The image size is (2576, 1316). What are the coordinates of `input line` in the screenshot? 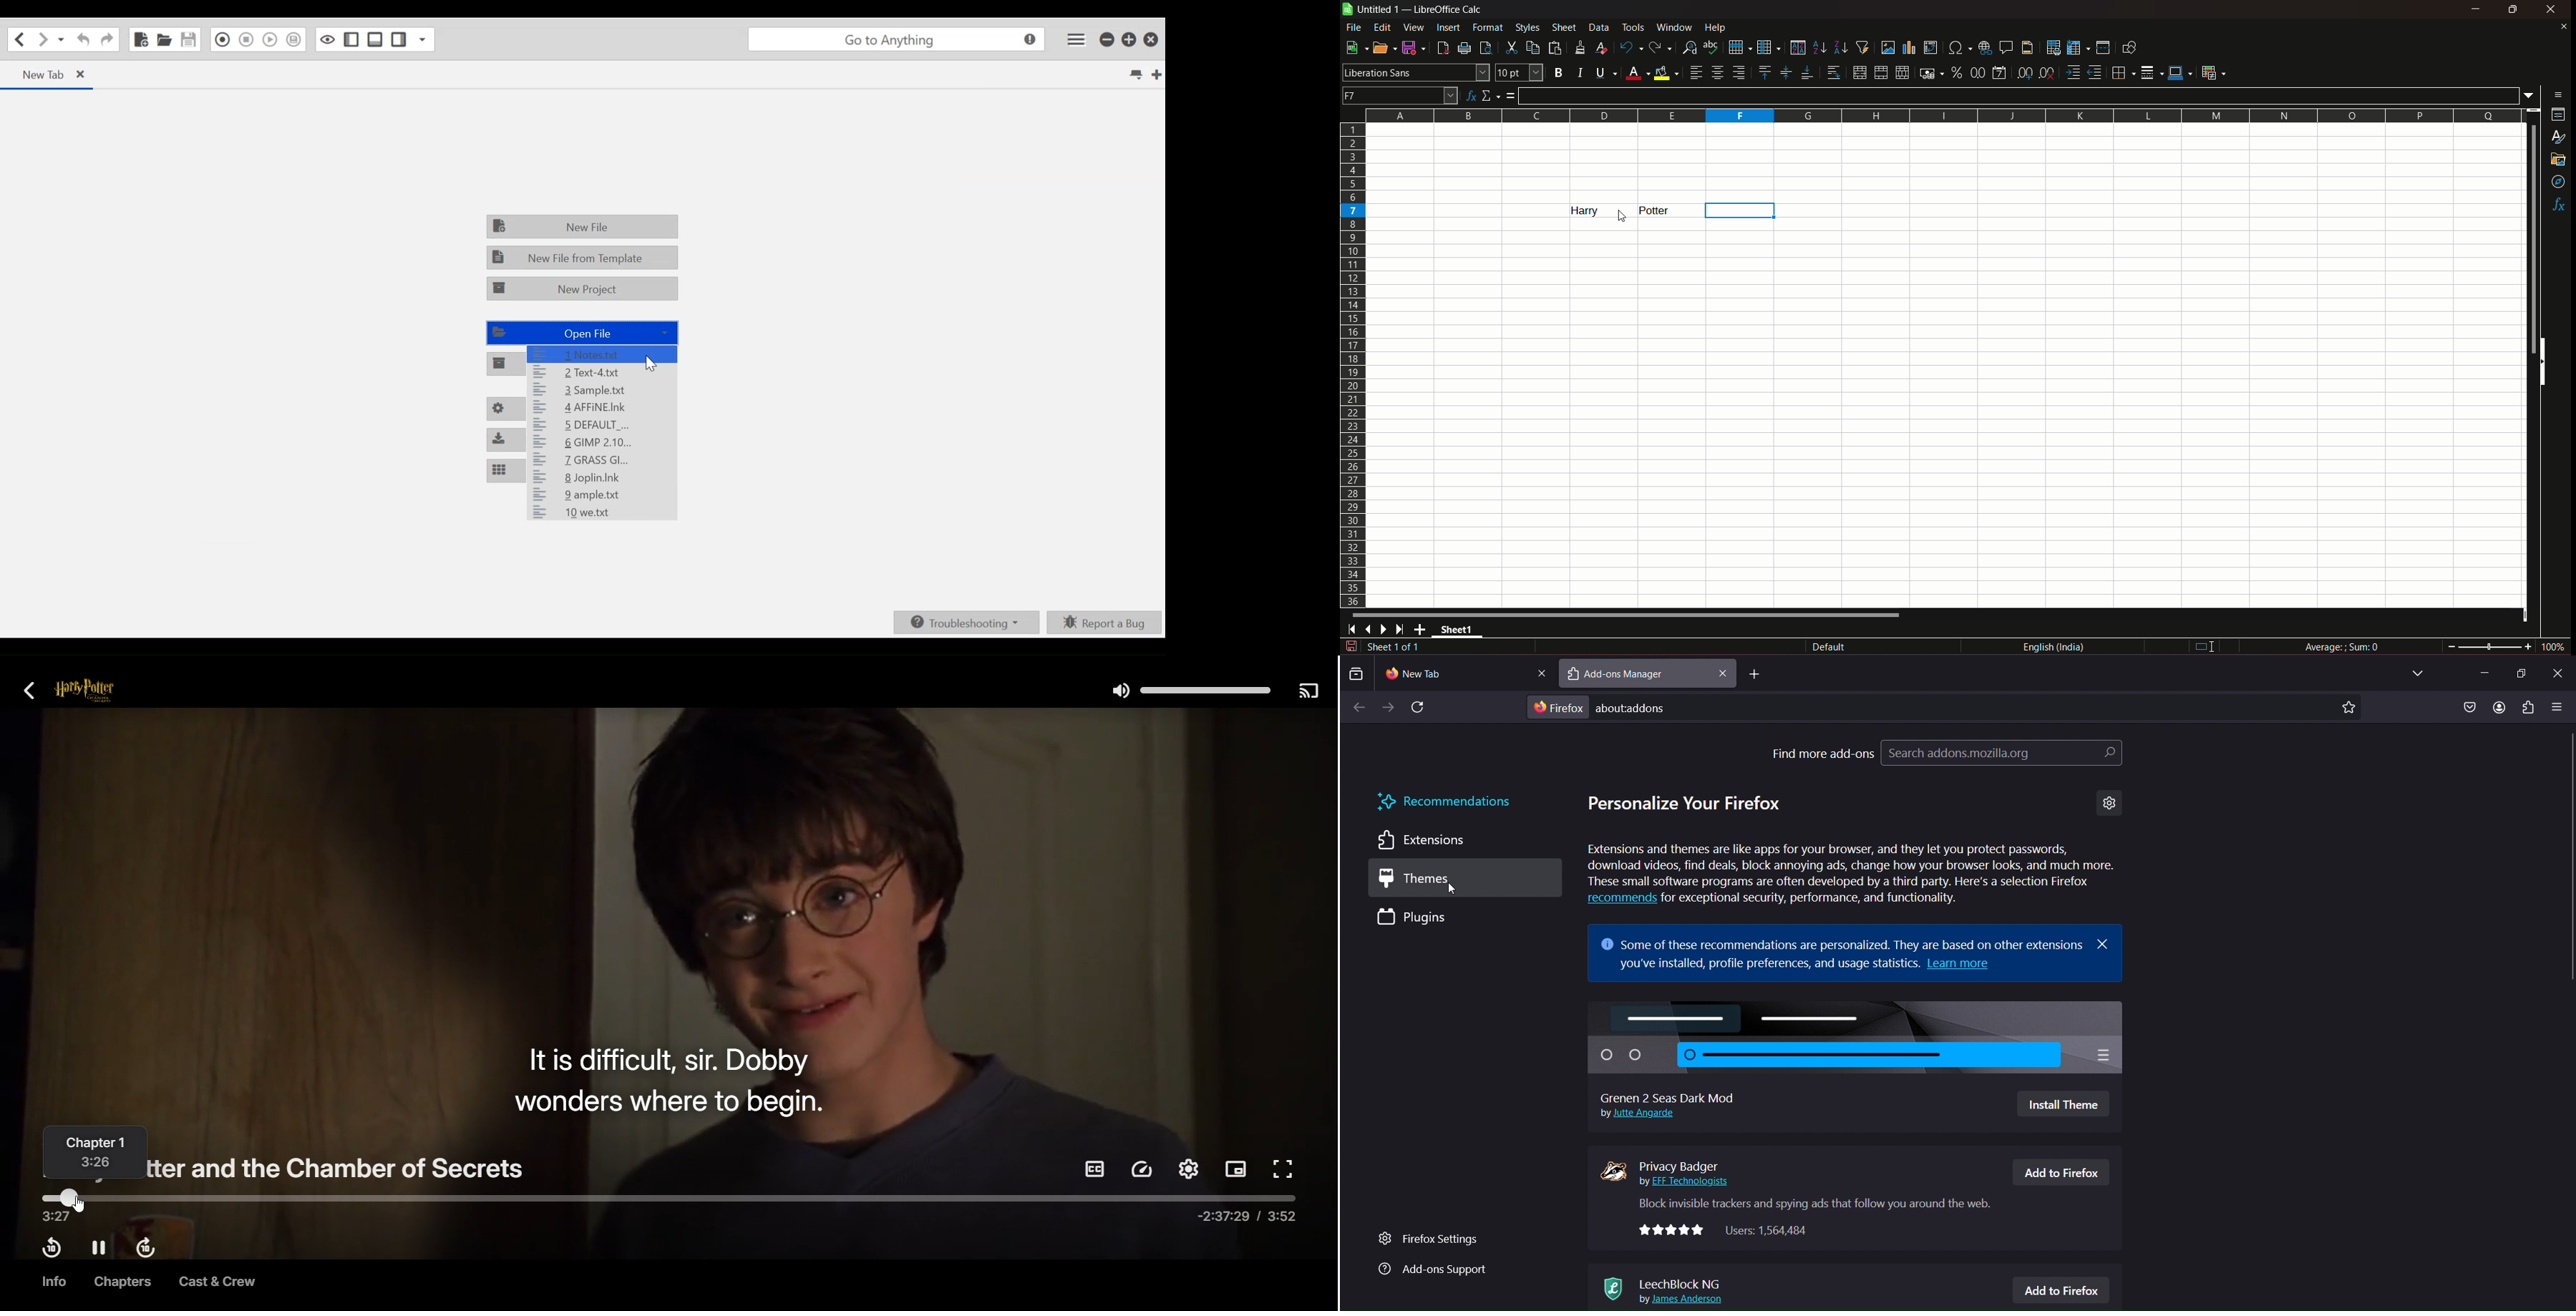 It's located at (2021, 95).